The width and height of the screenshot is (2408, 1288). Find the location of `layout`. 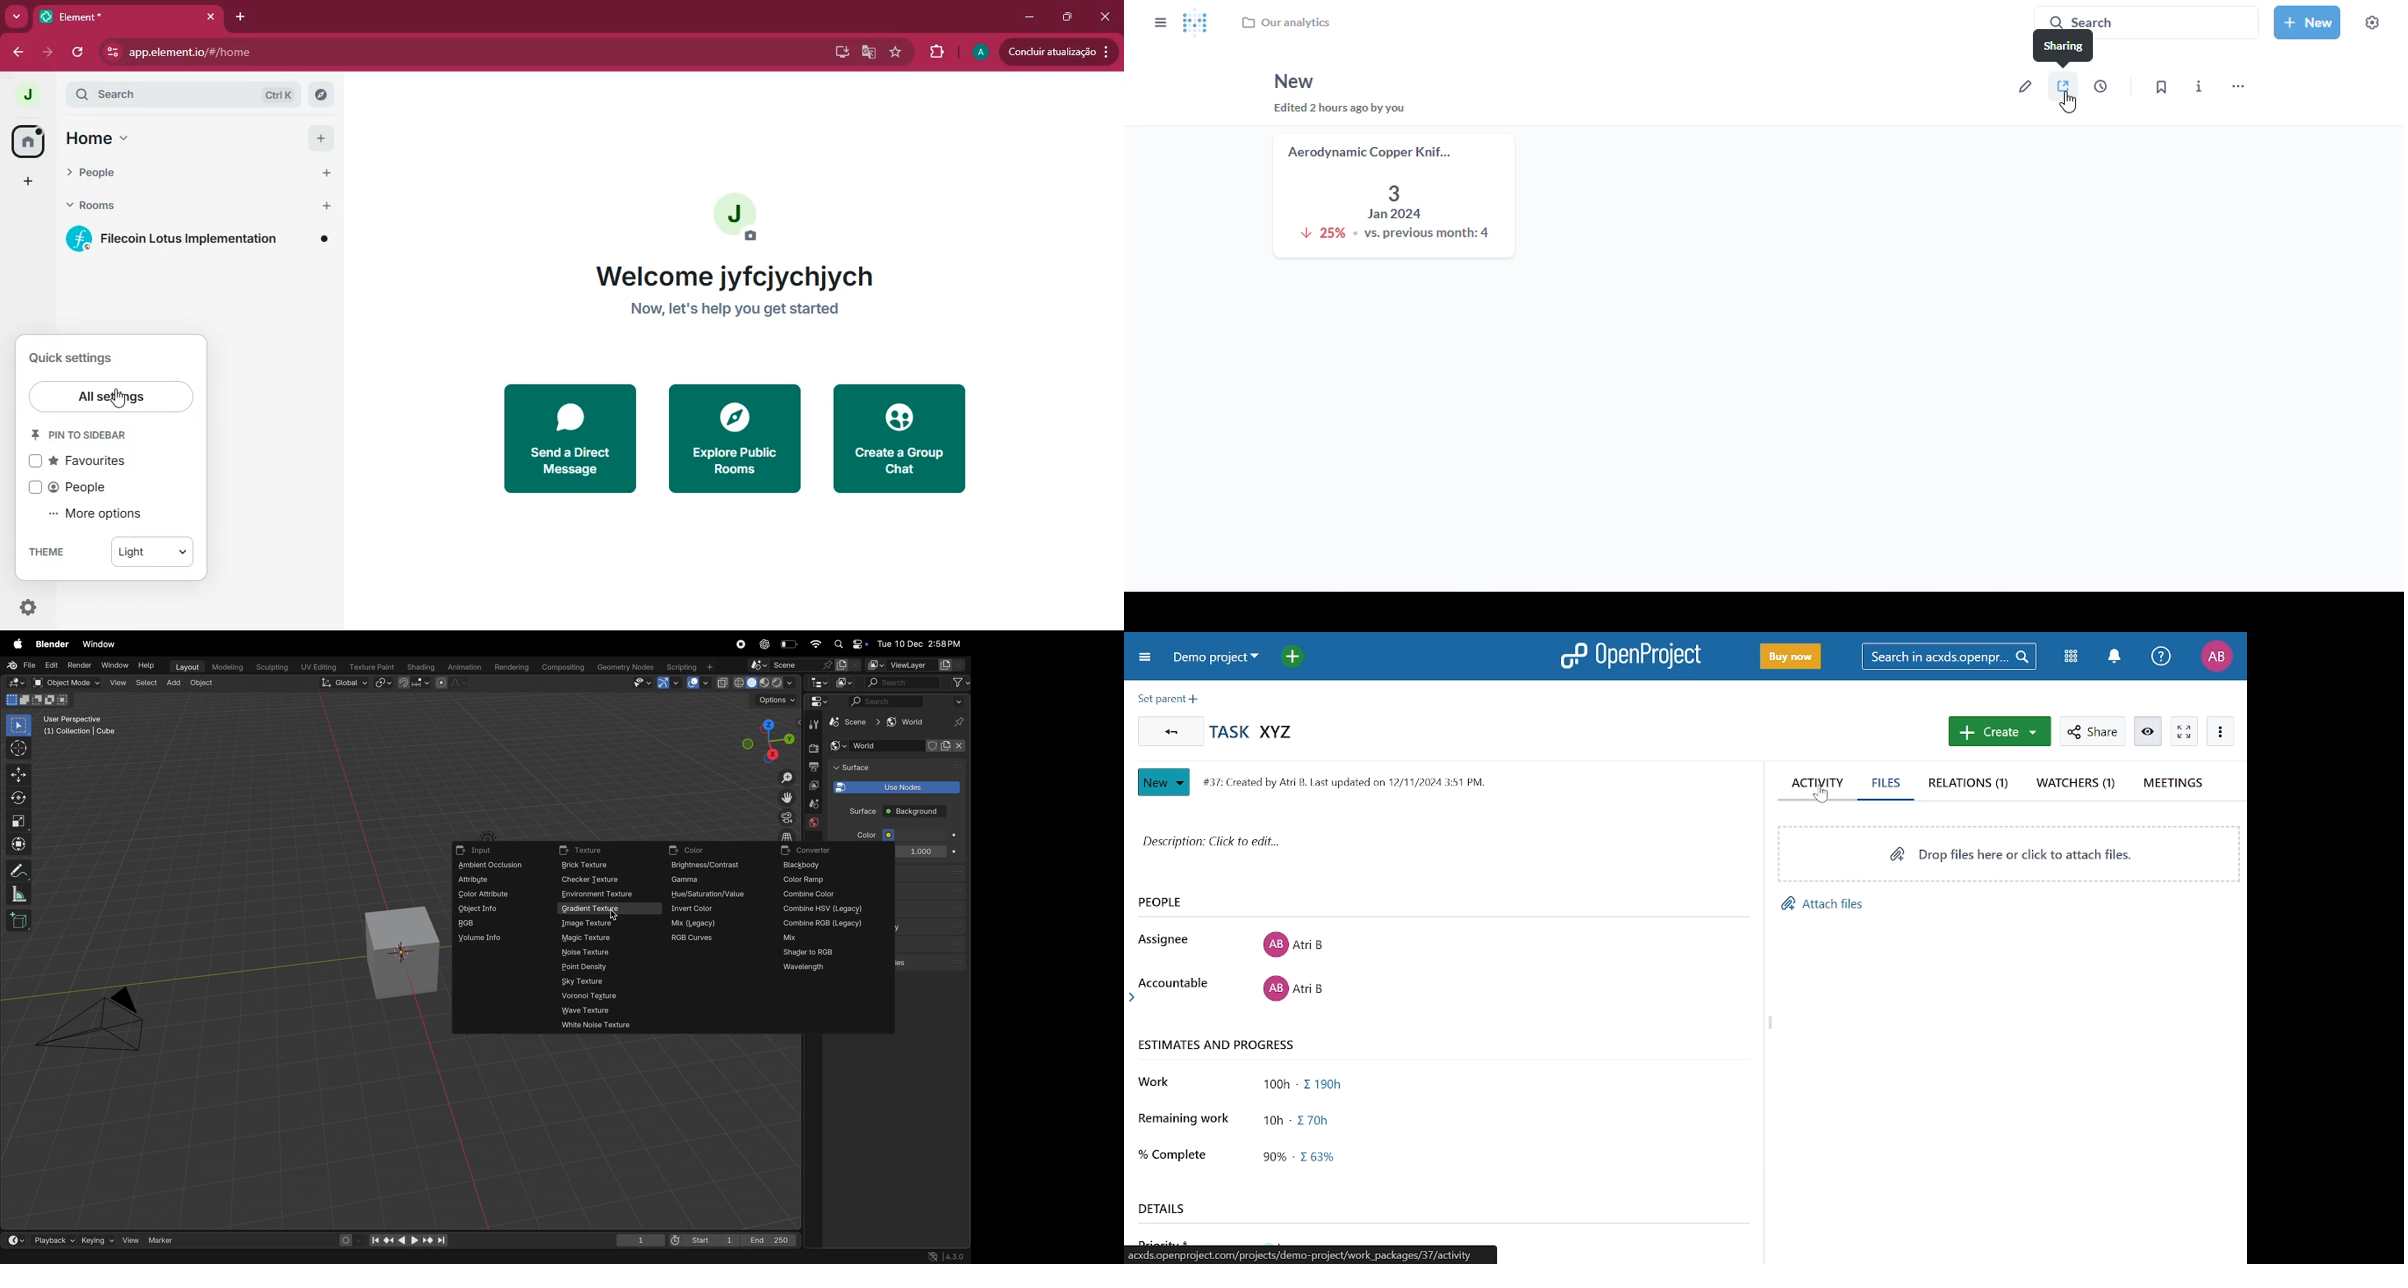

layout is located at coordinates (184, 667).